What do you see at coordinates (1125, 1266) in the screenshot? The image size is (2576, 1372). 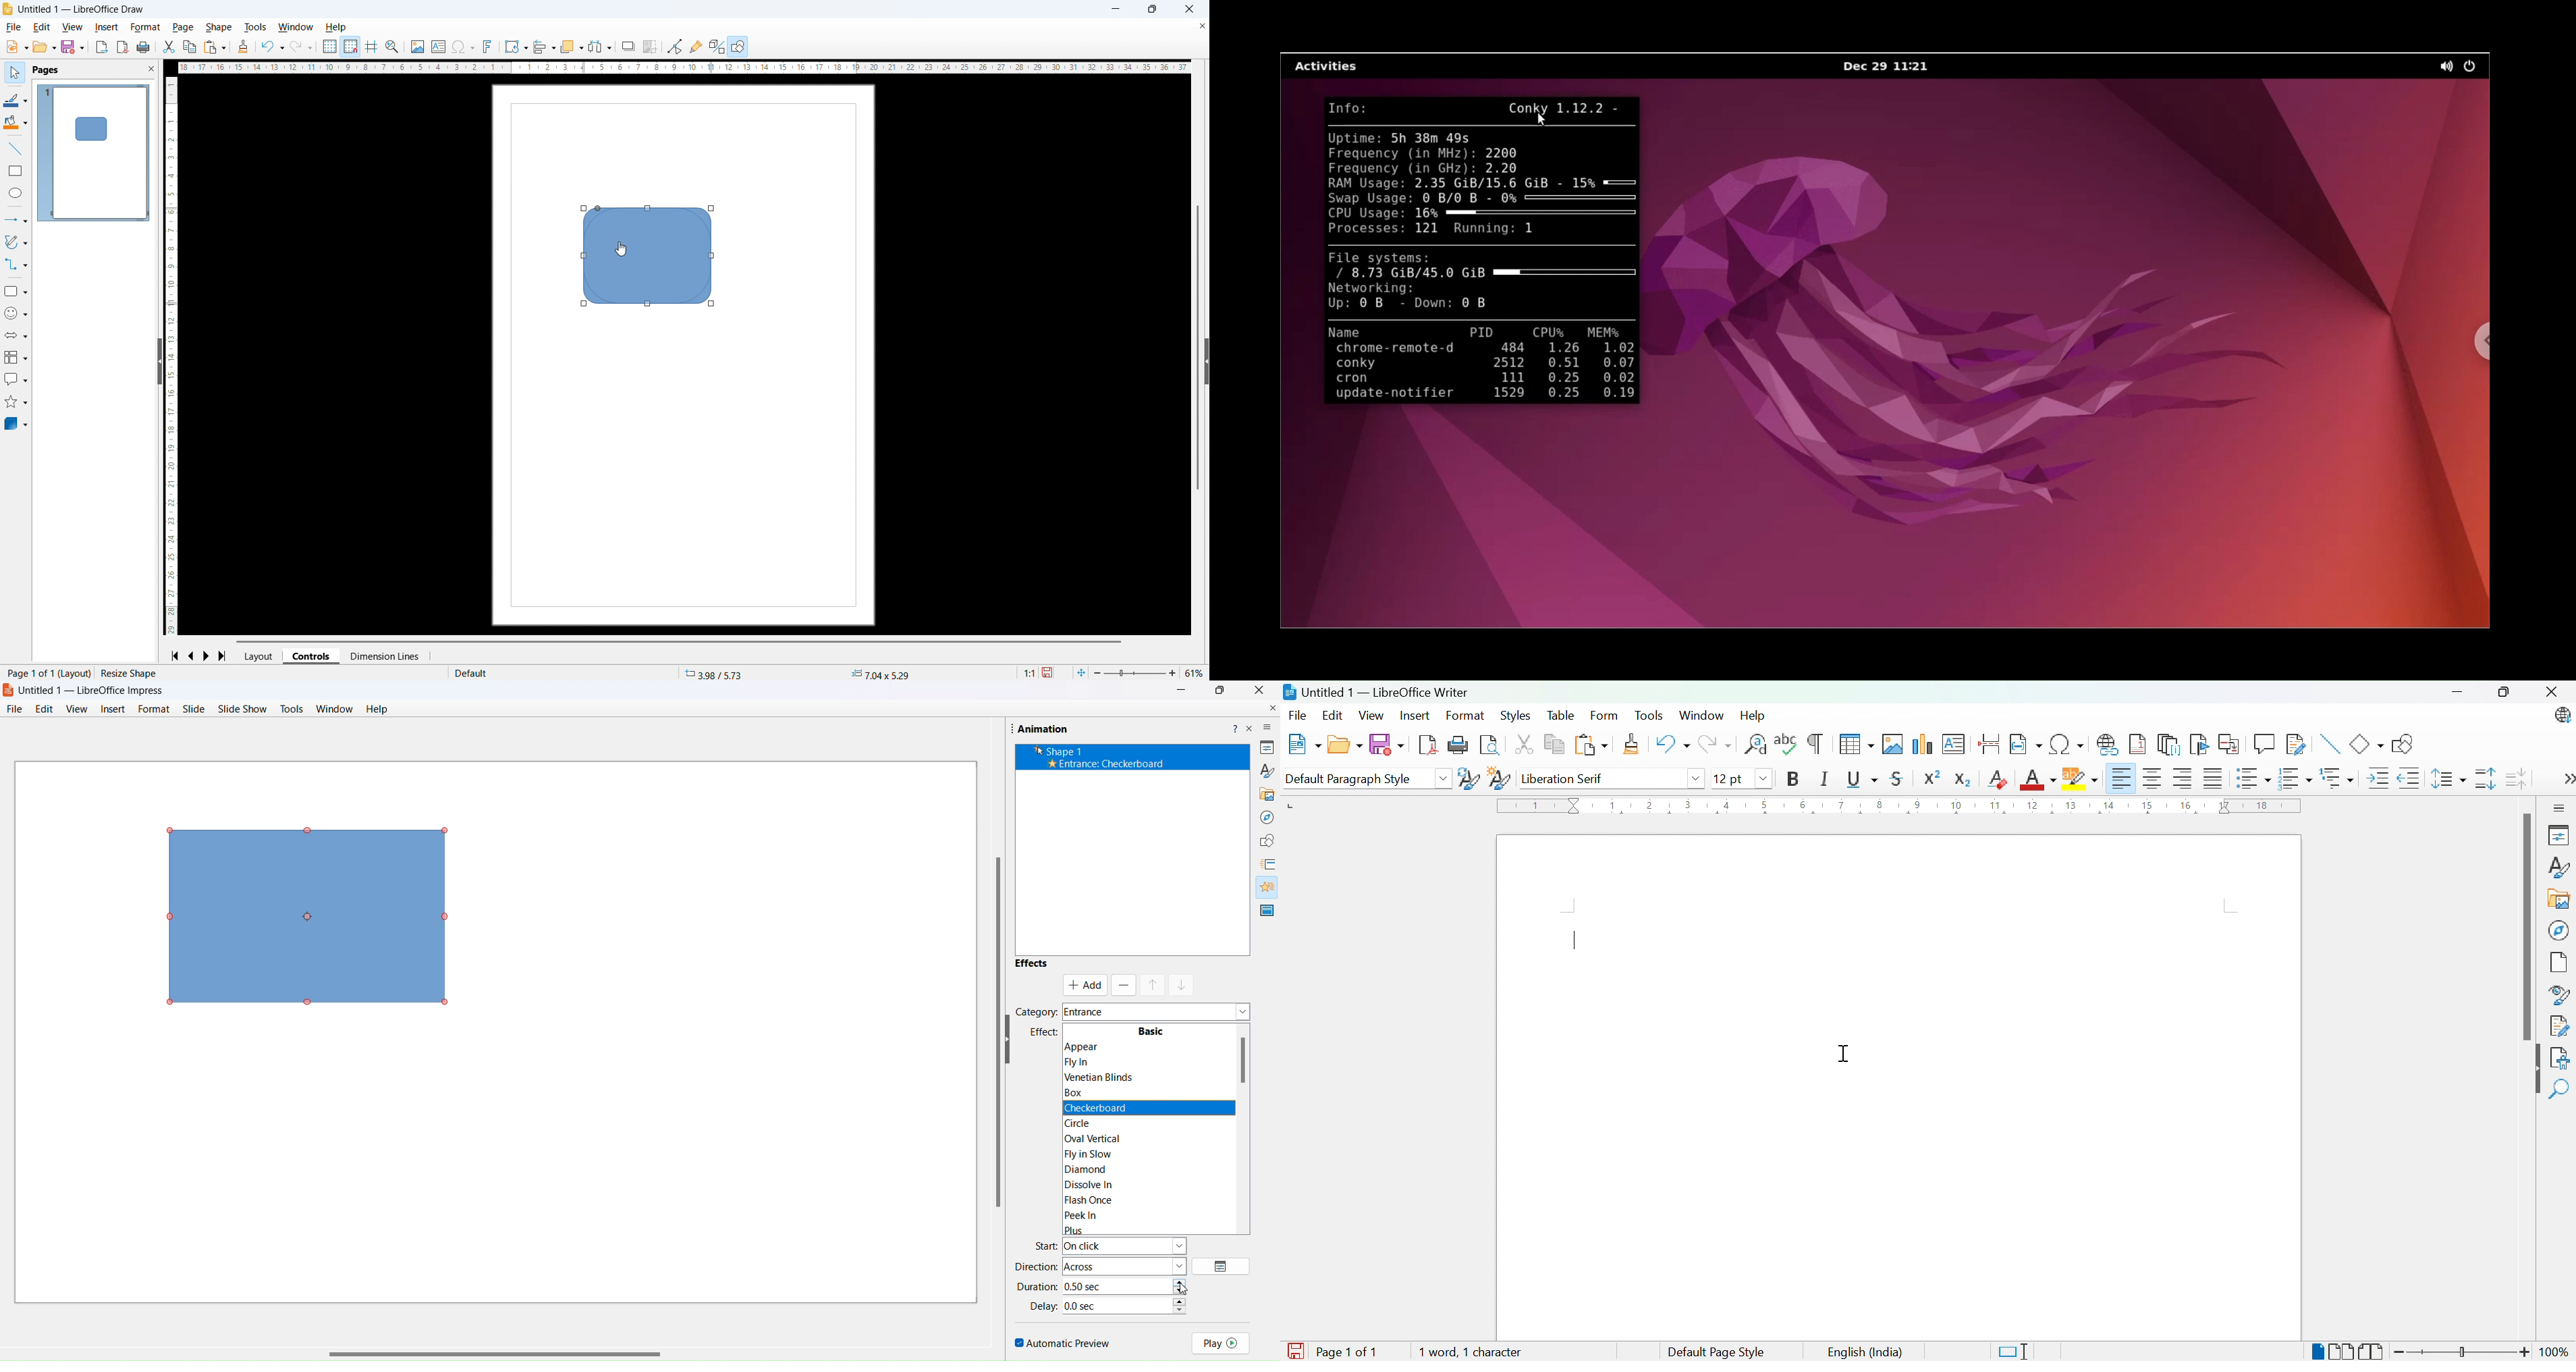 I see `direction type` at bounding box center [1125, 1266].